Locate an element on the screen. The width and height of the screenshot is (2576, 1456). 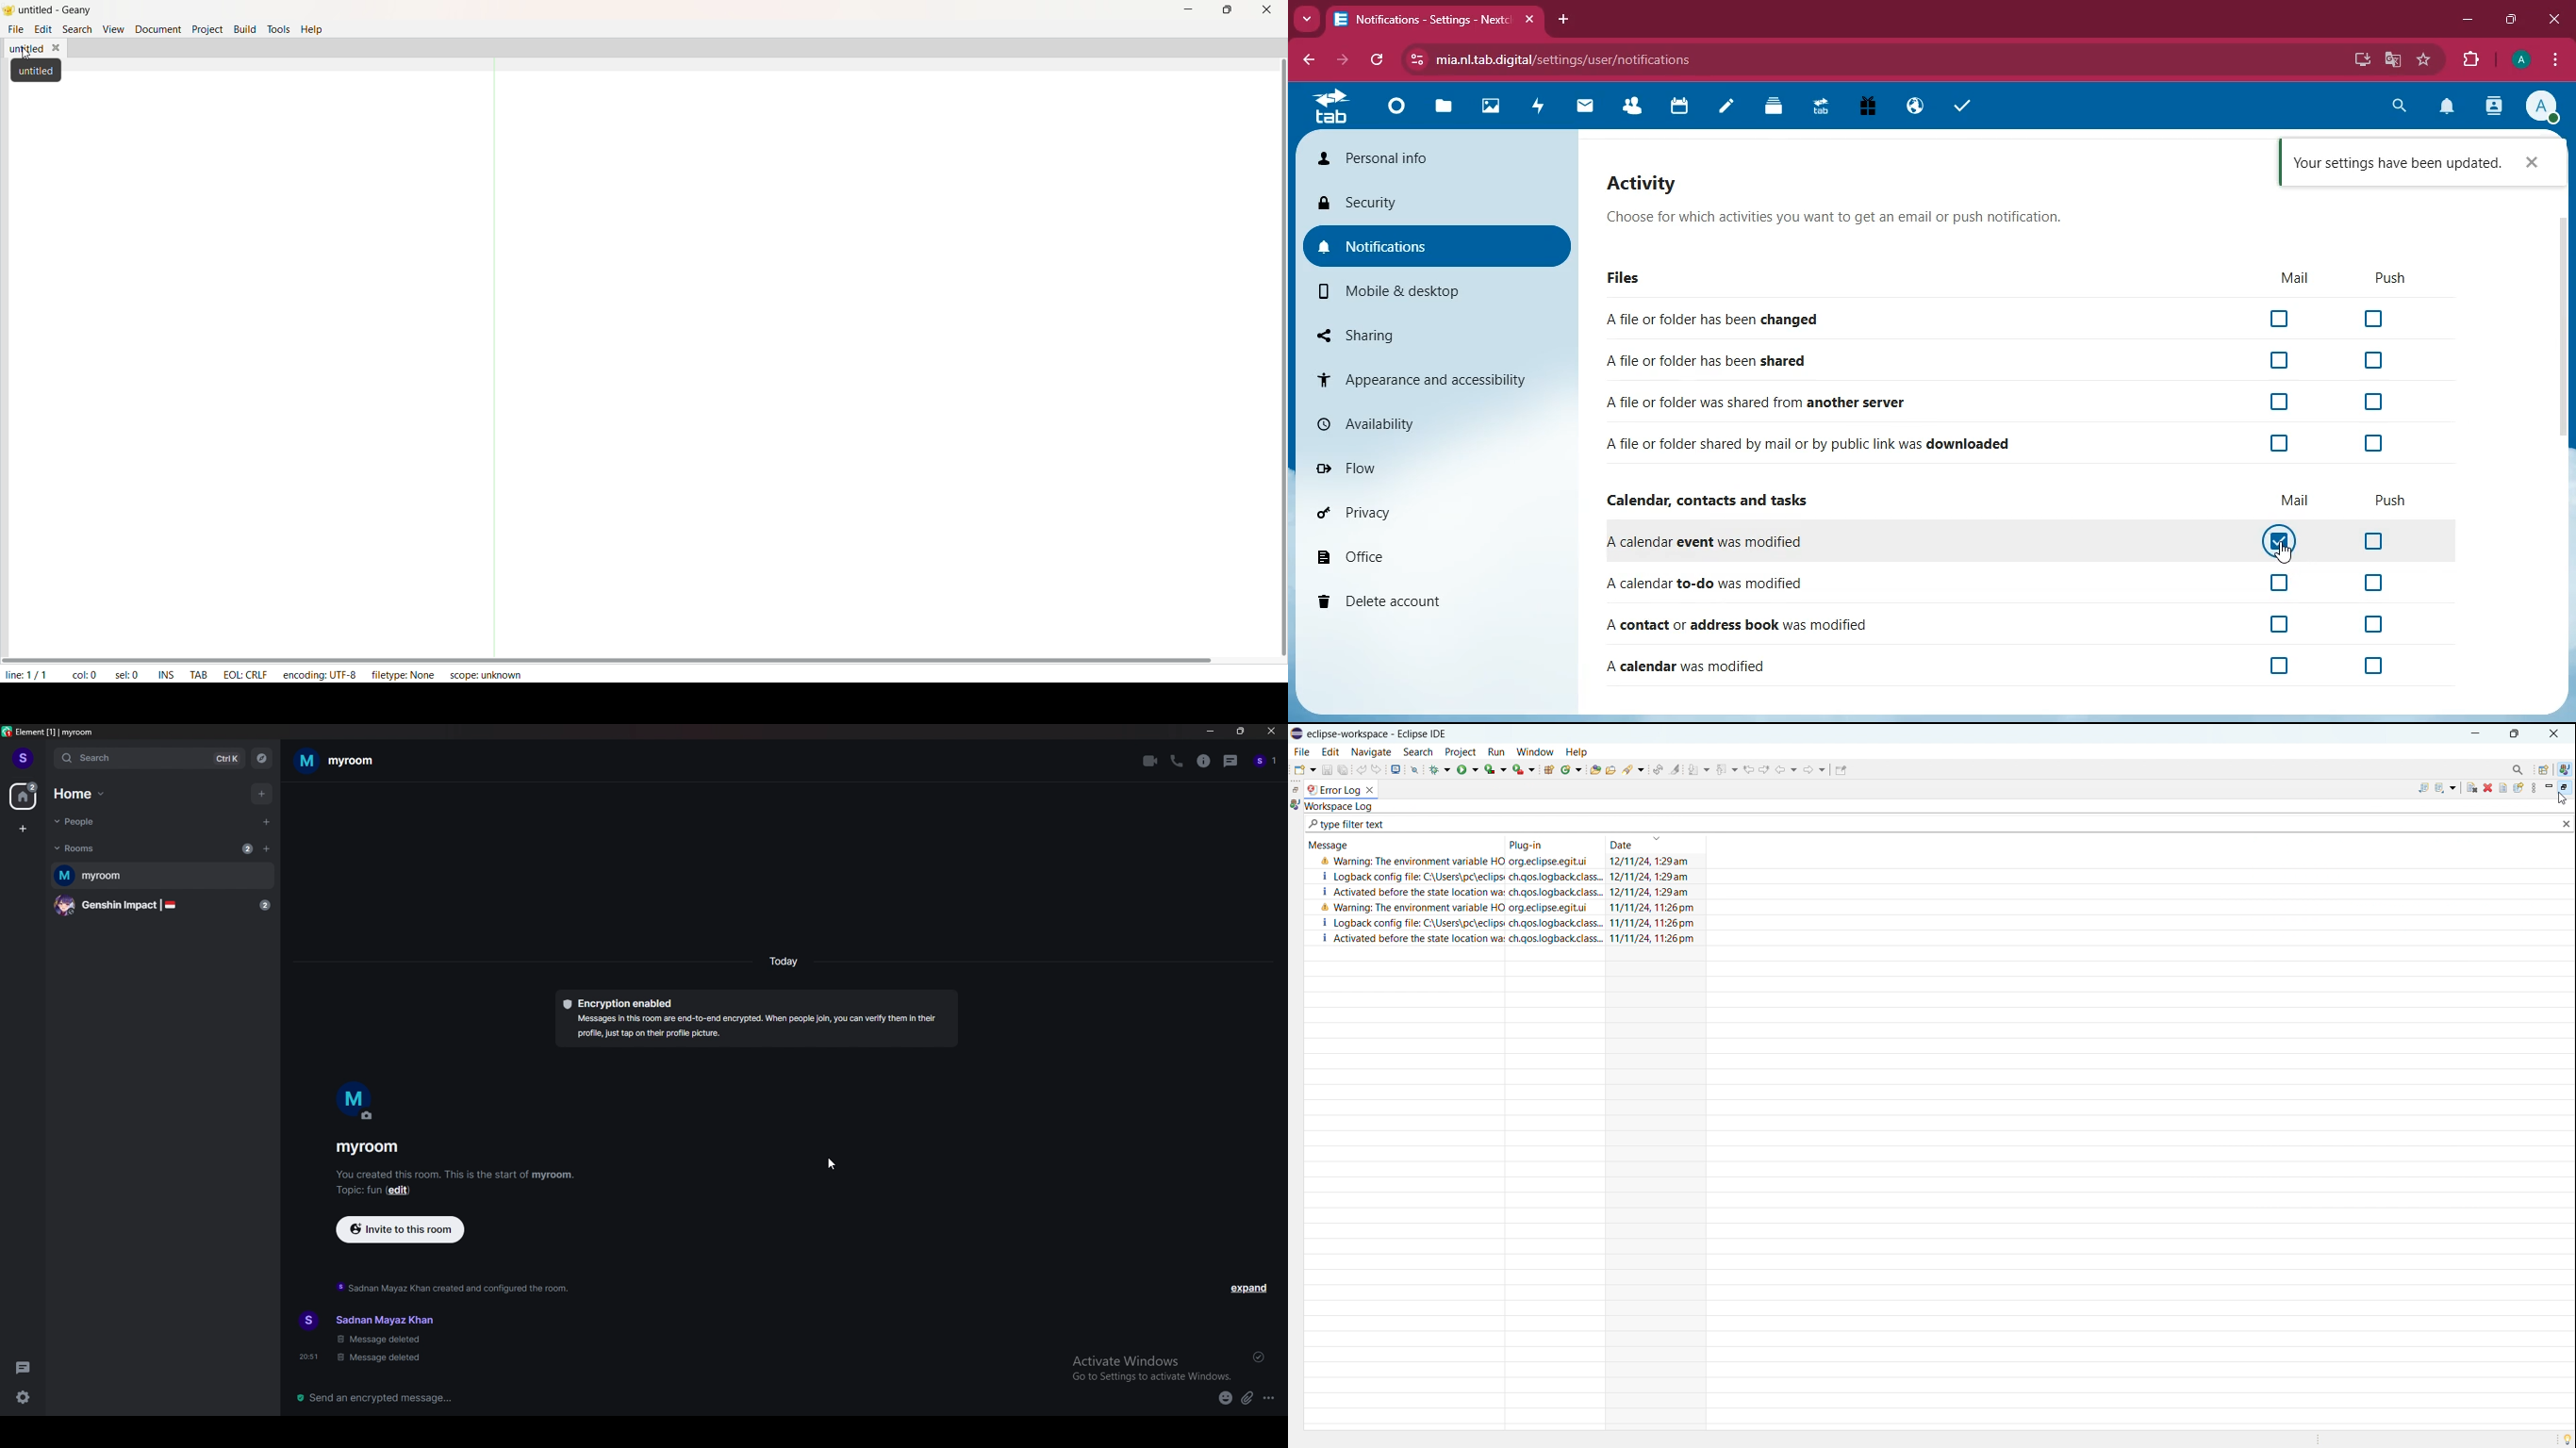
save all is located at coordinates (1343, 770).